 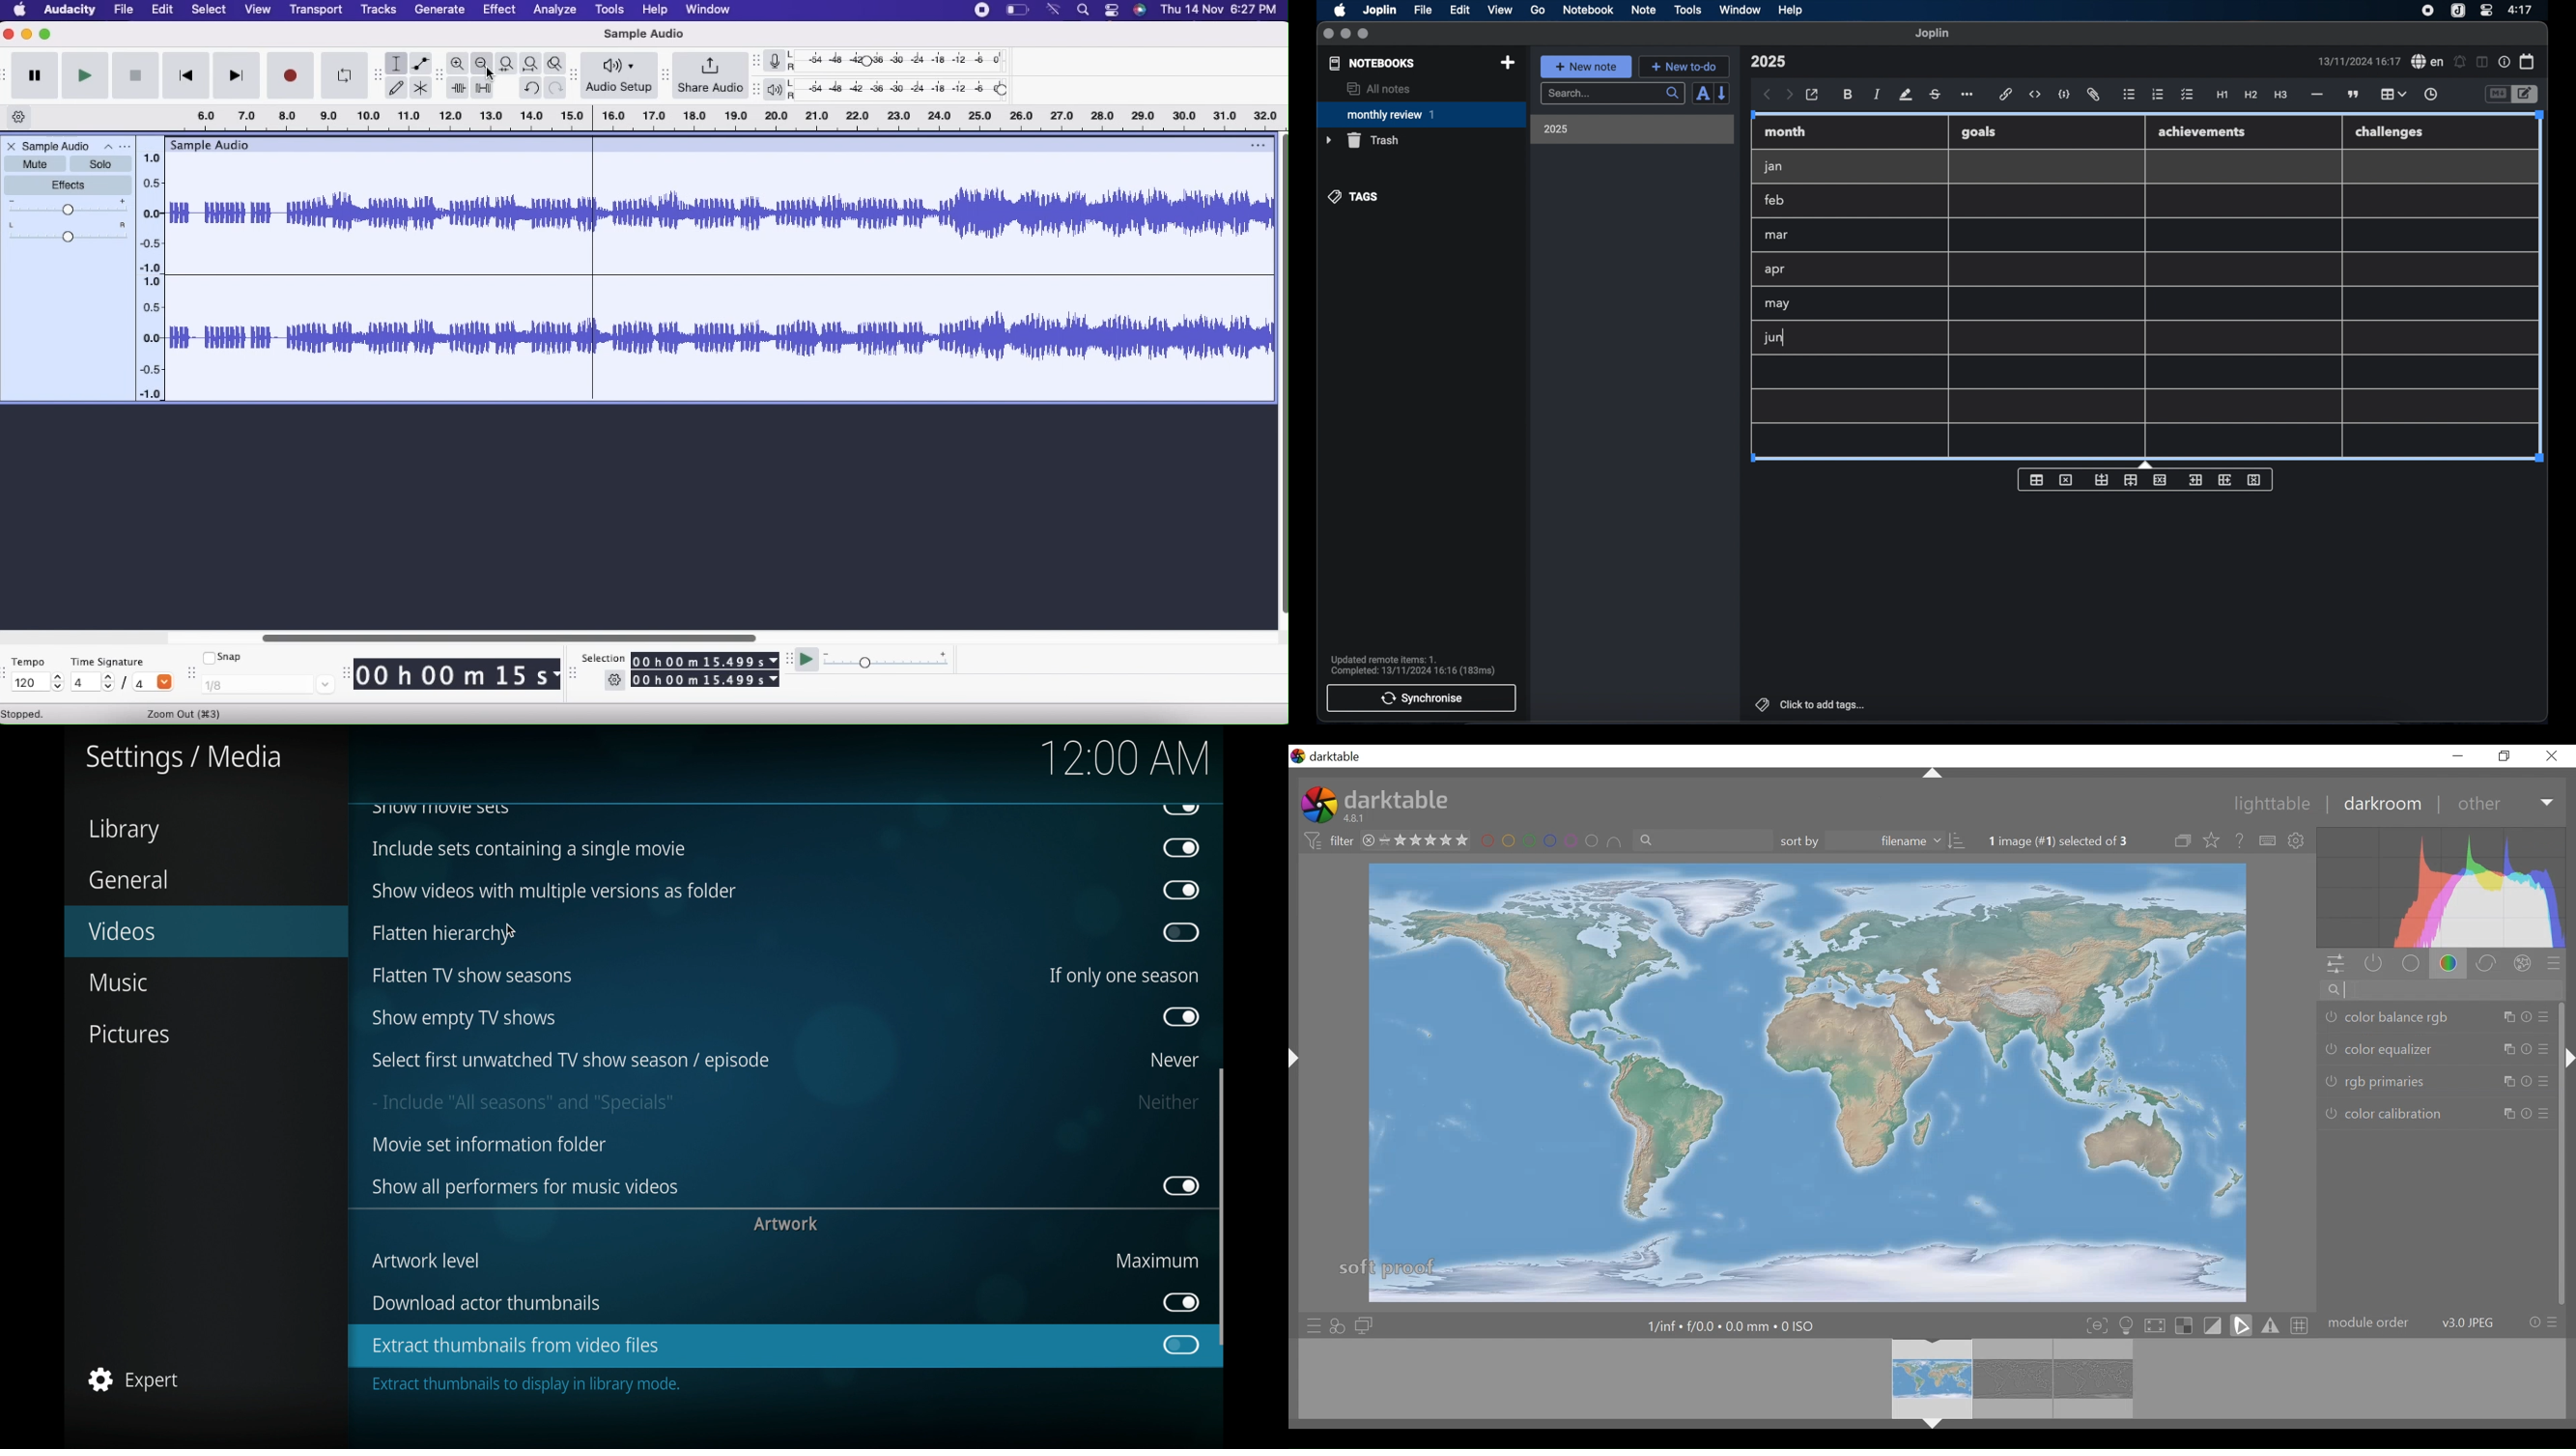 I want to click on Play, so click(x=84, y=76).